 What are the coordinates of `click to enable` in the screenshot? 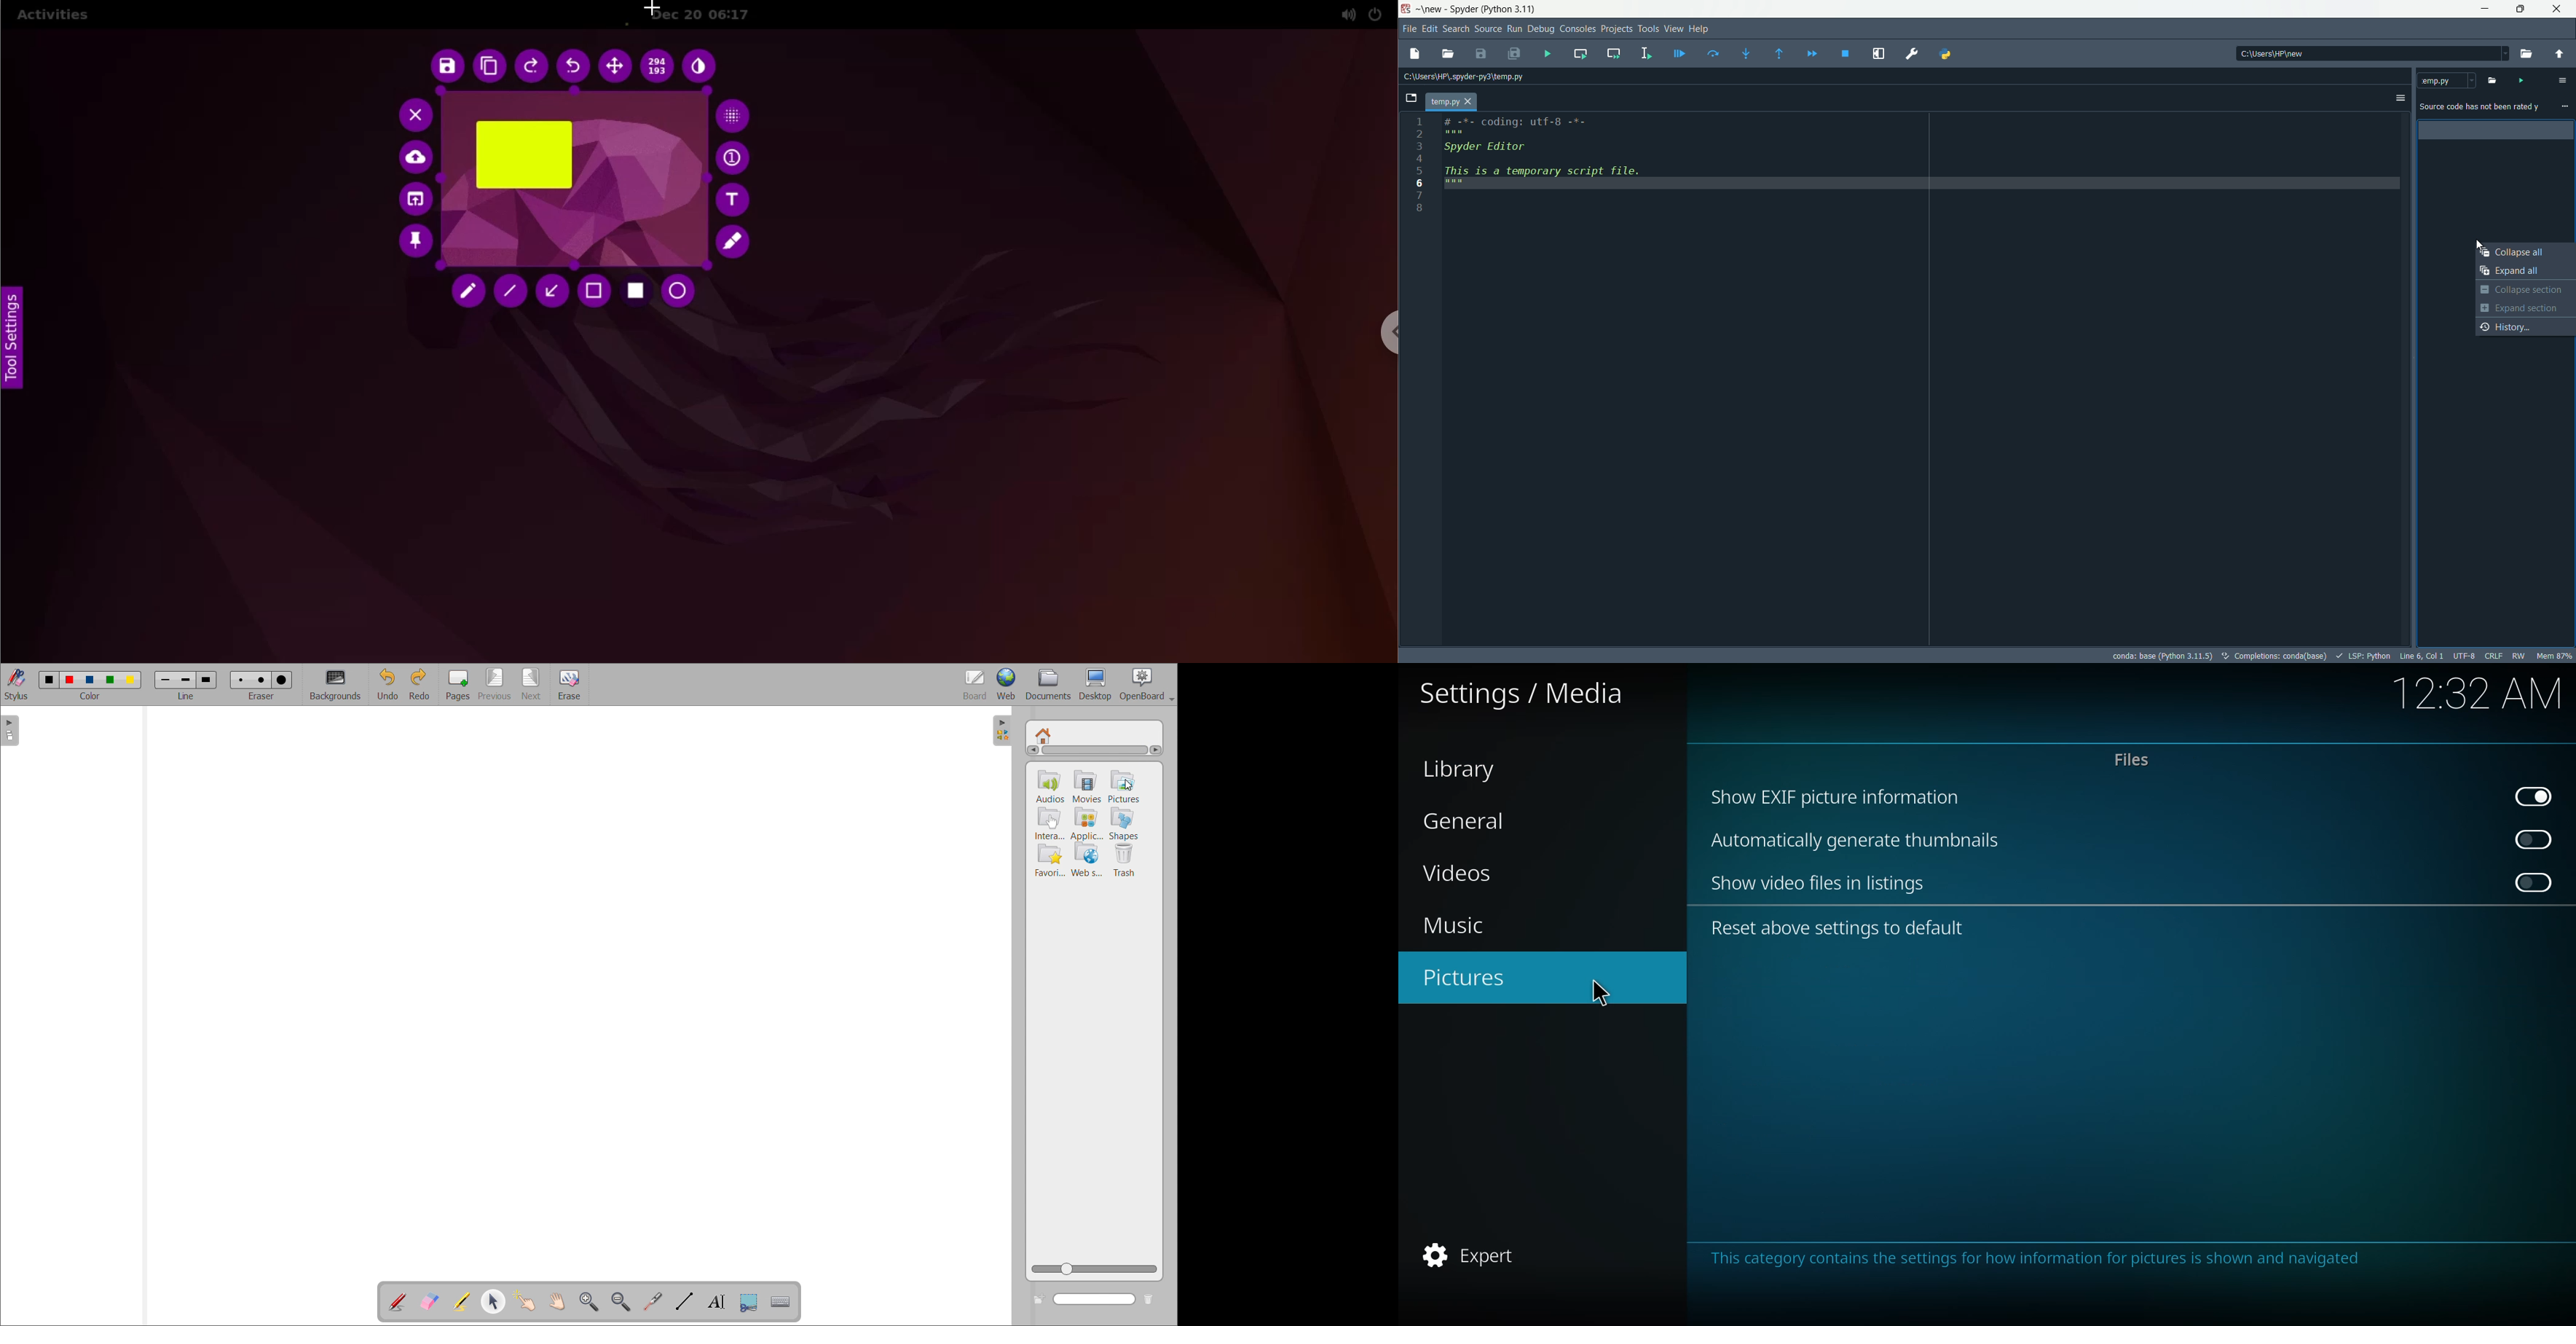 It's located at (2531, 838).